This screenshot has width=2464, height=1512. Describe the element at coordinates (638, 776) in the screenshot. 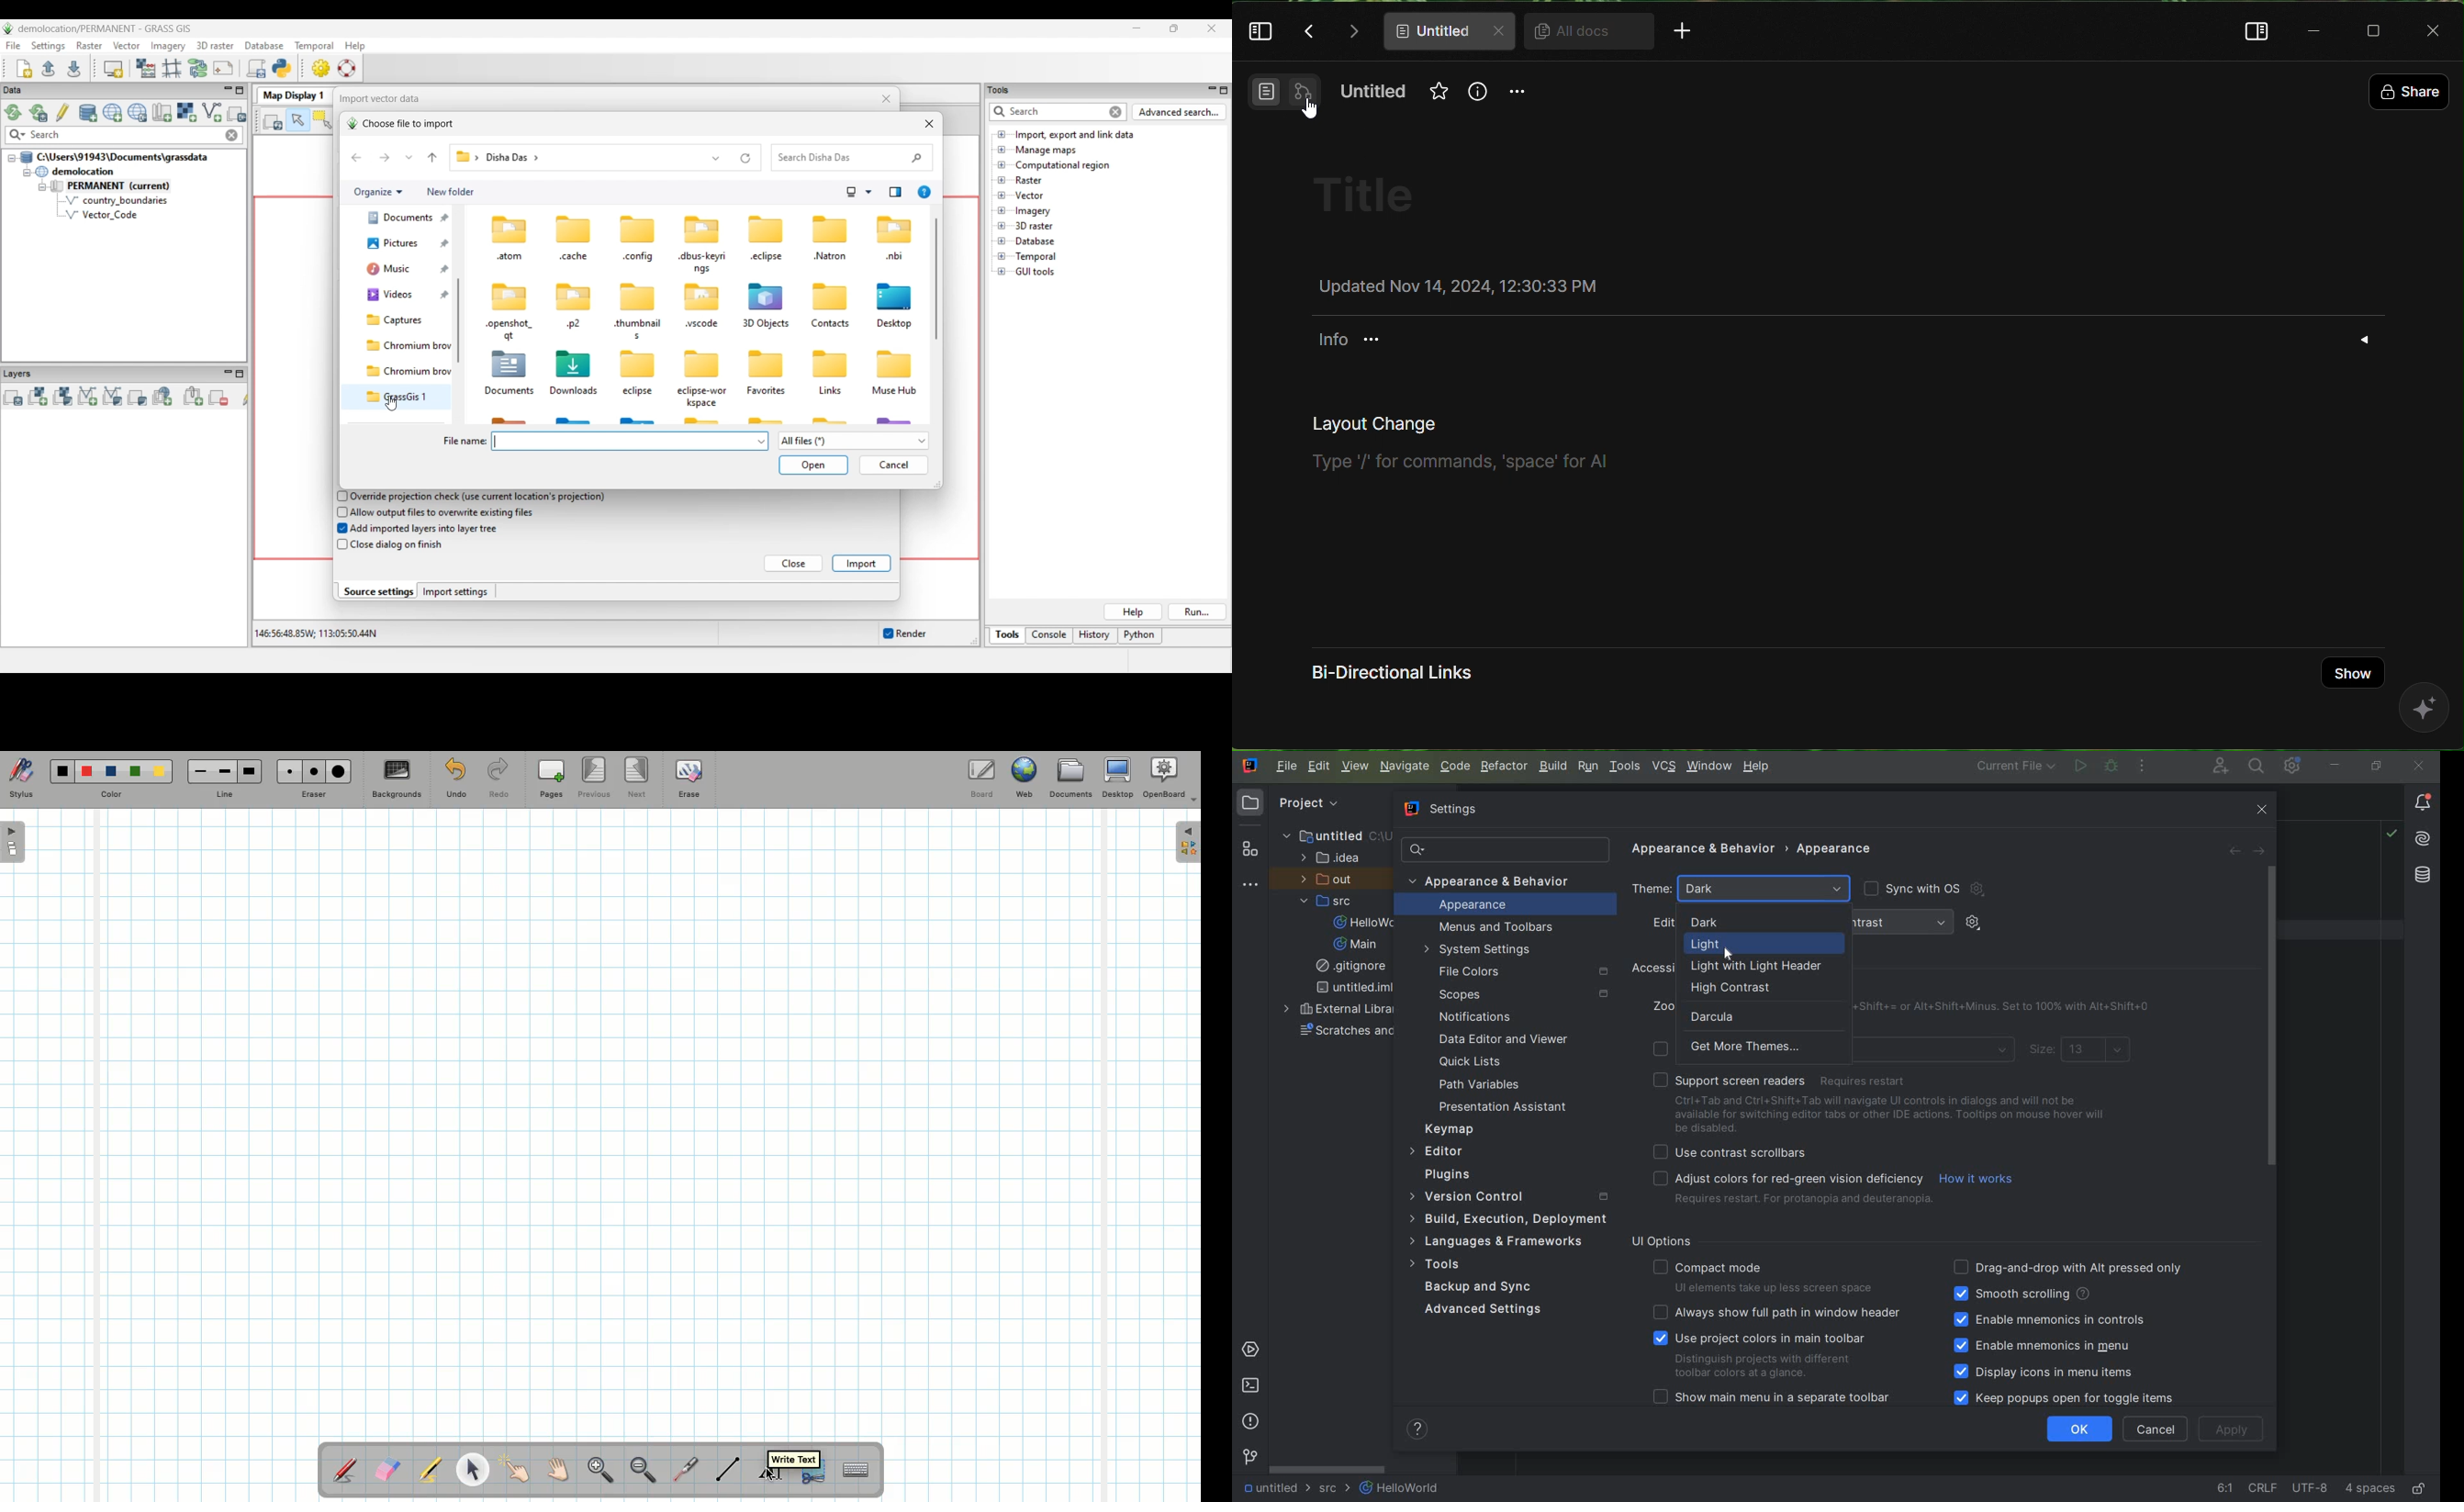

I see `Next` at that location.